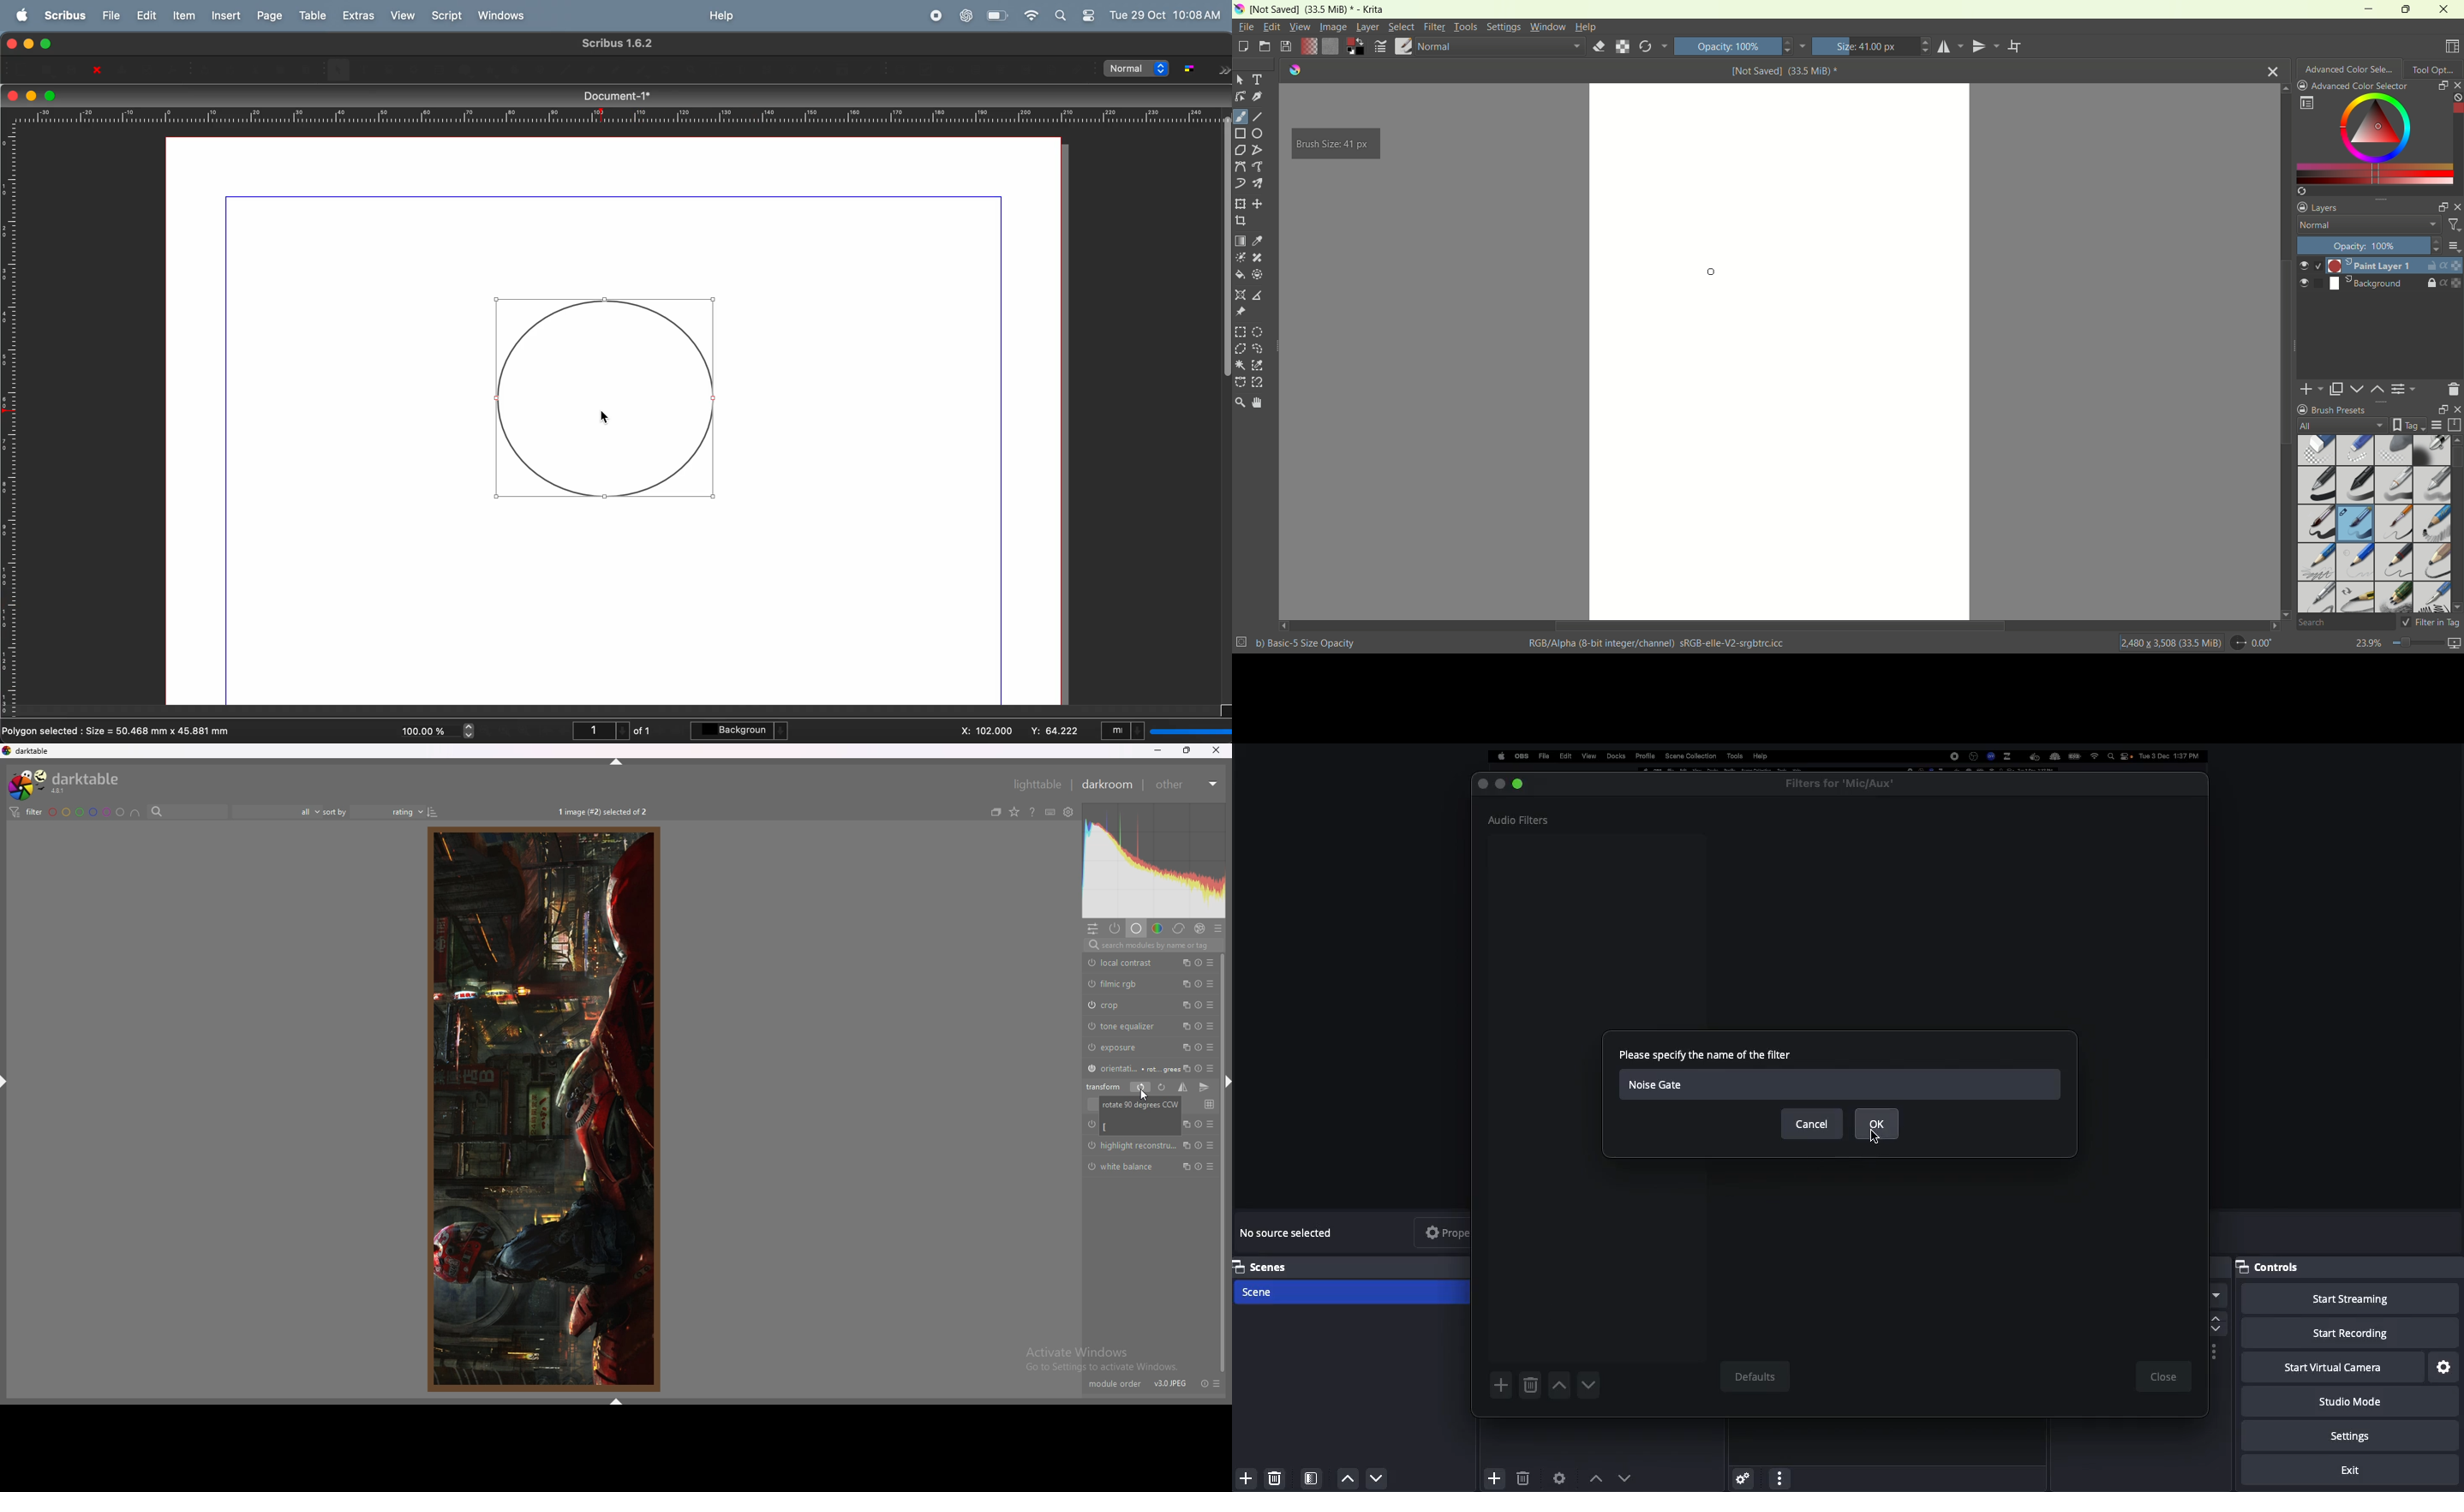 The width and height of the screenshot is (2464, 1512). I want to click on freehand path, so click(1260, 167).